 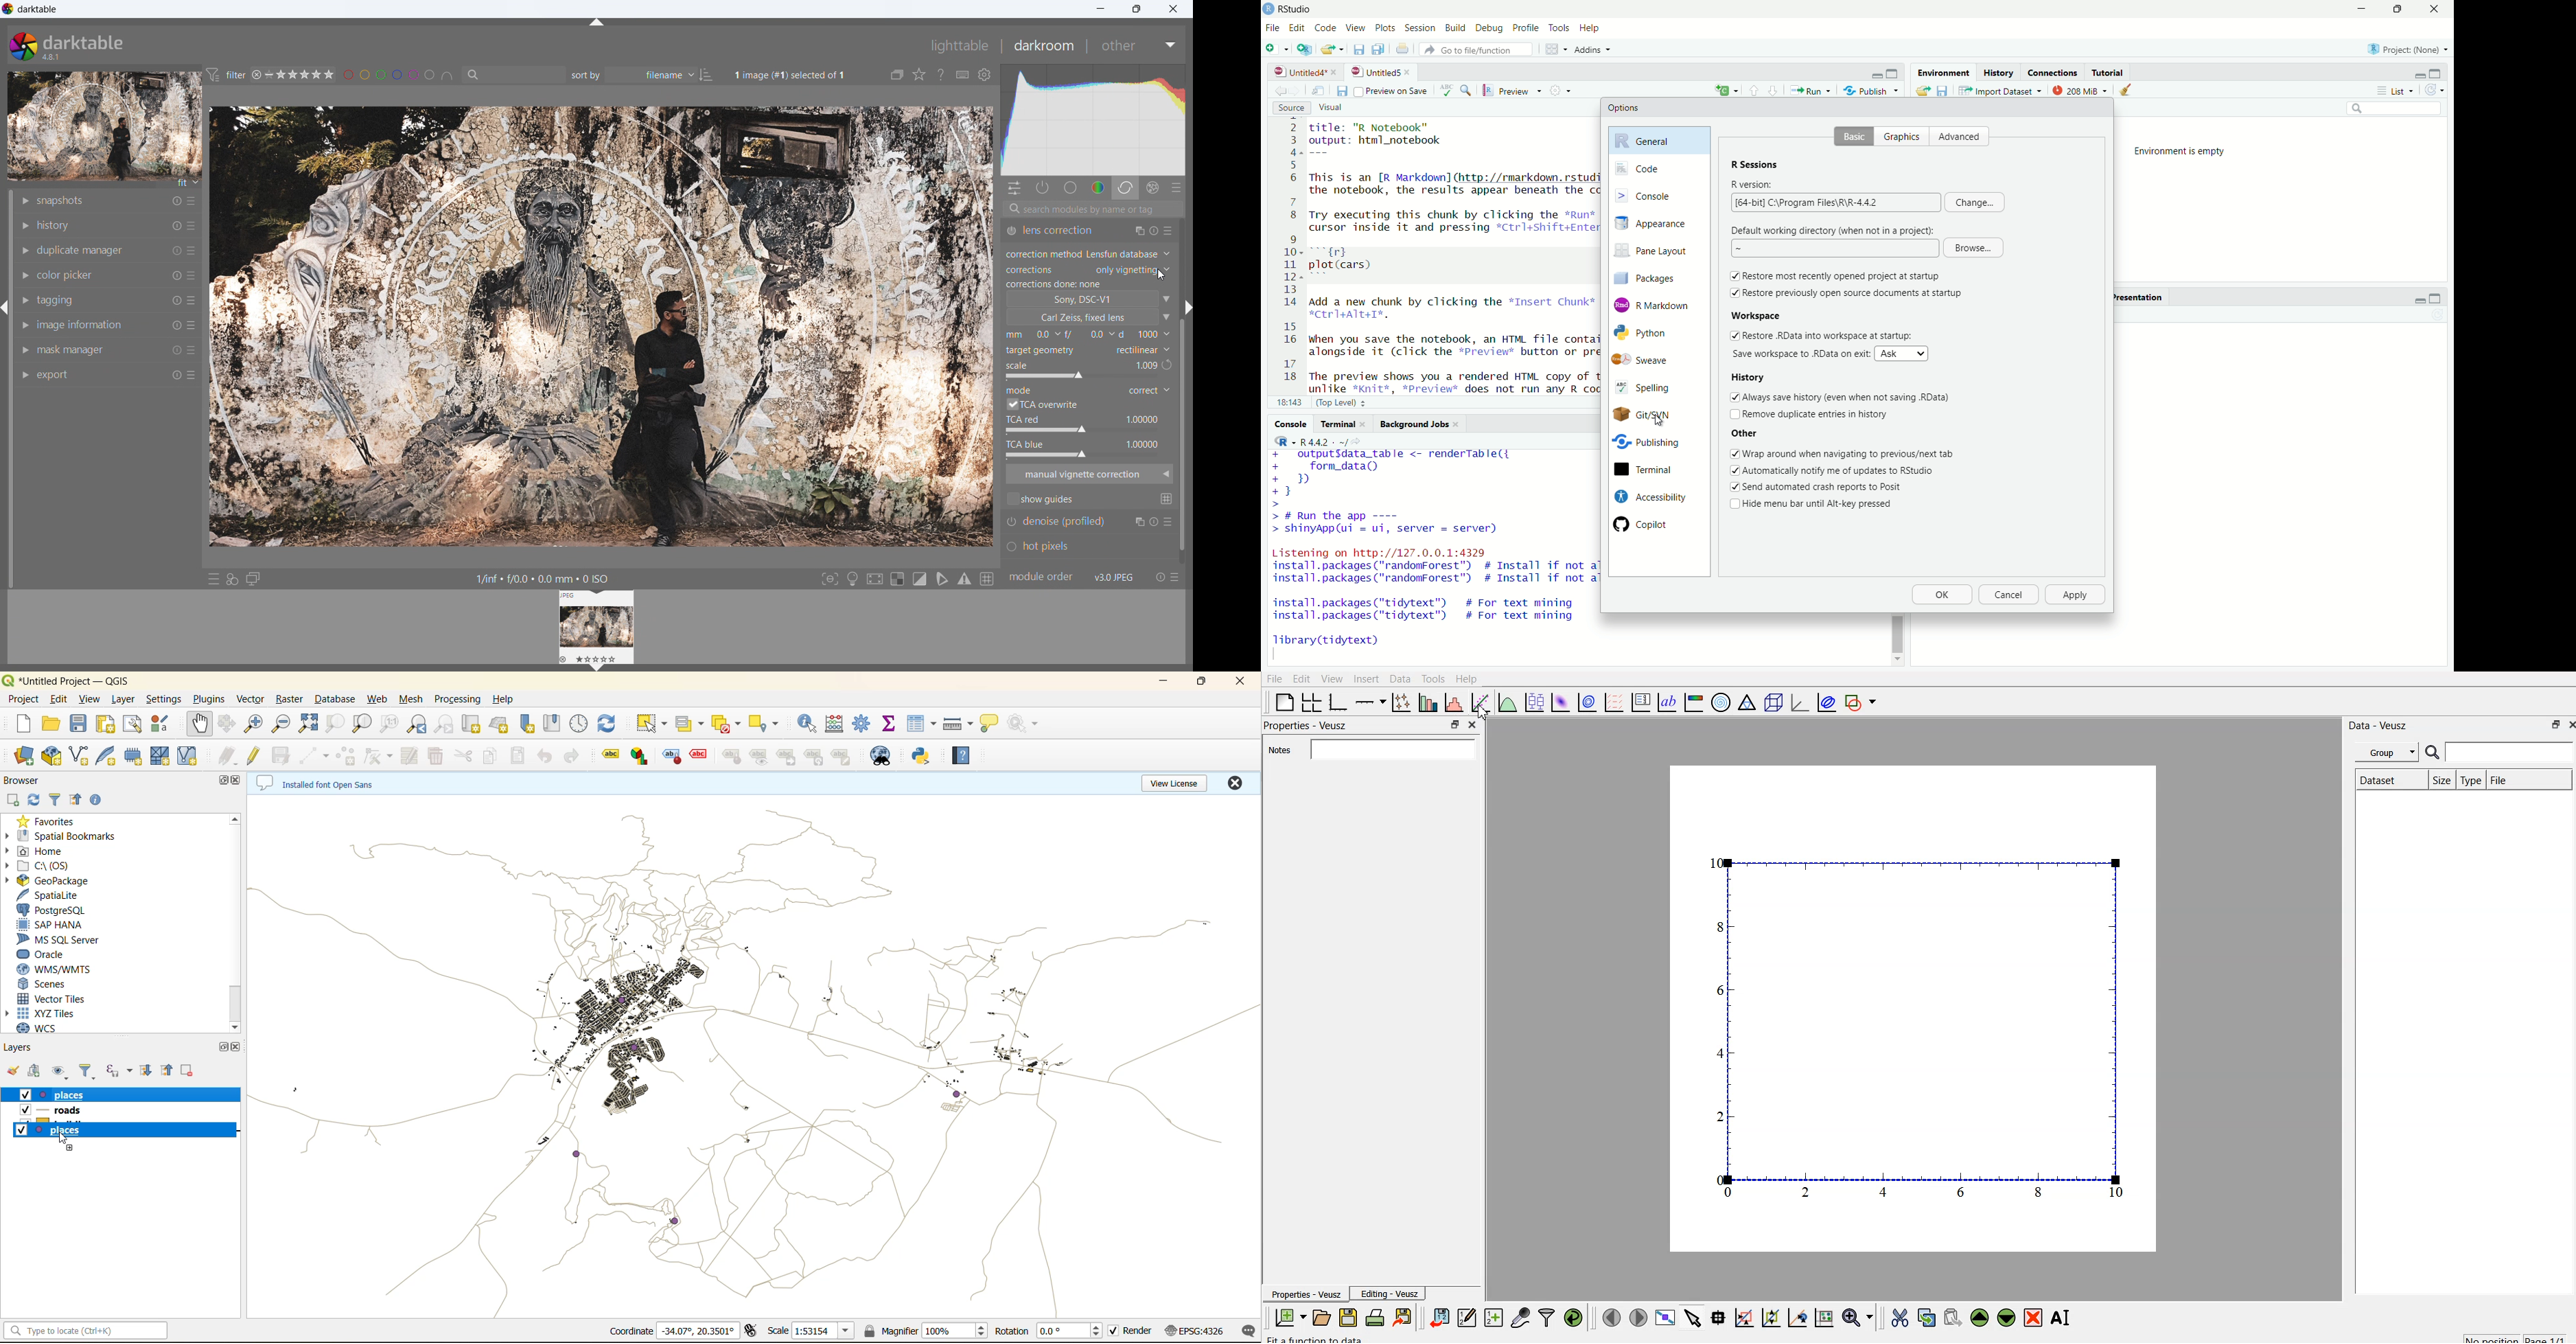 I want to click on logo, so click(x=1270, y=9).